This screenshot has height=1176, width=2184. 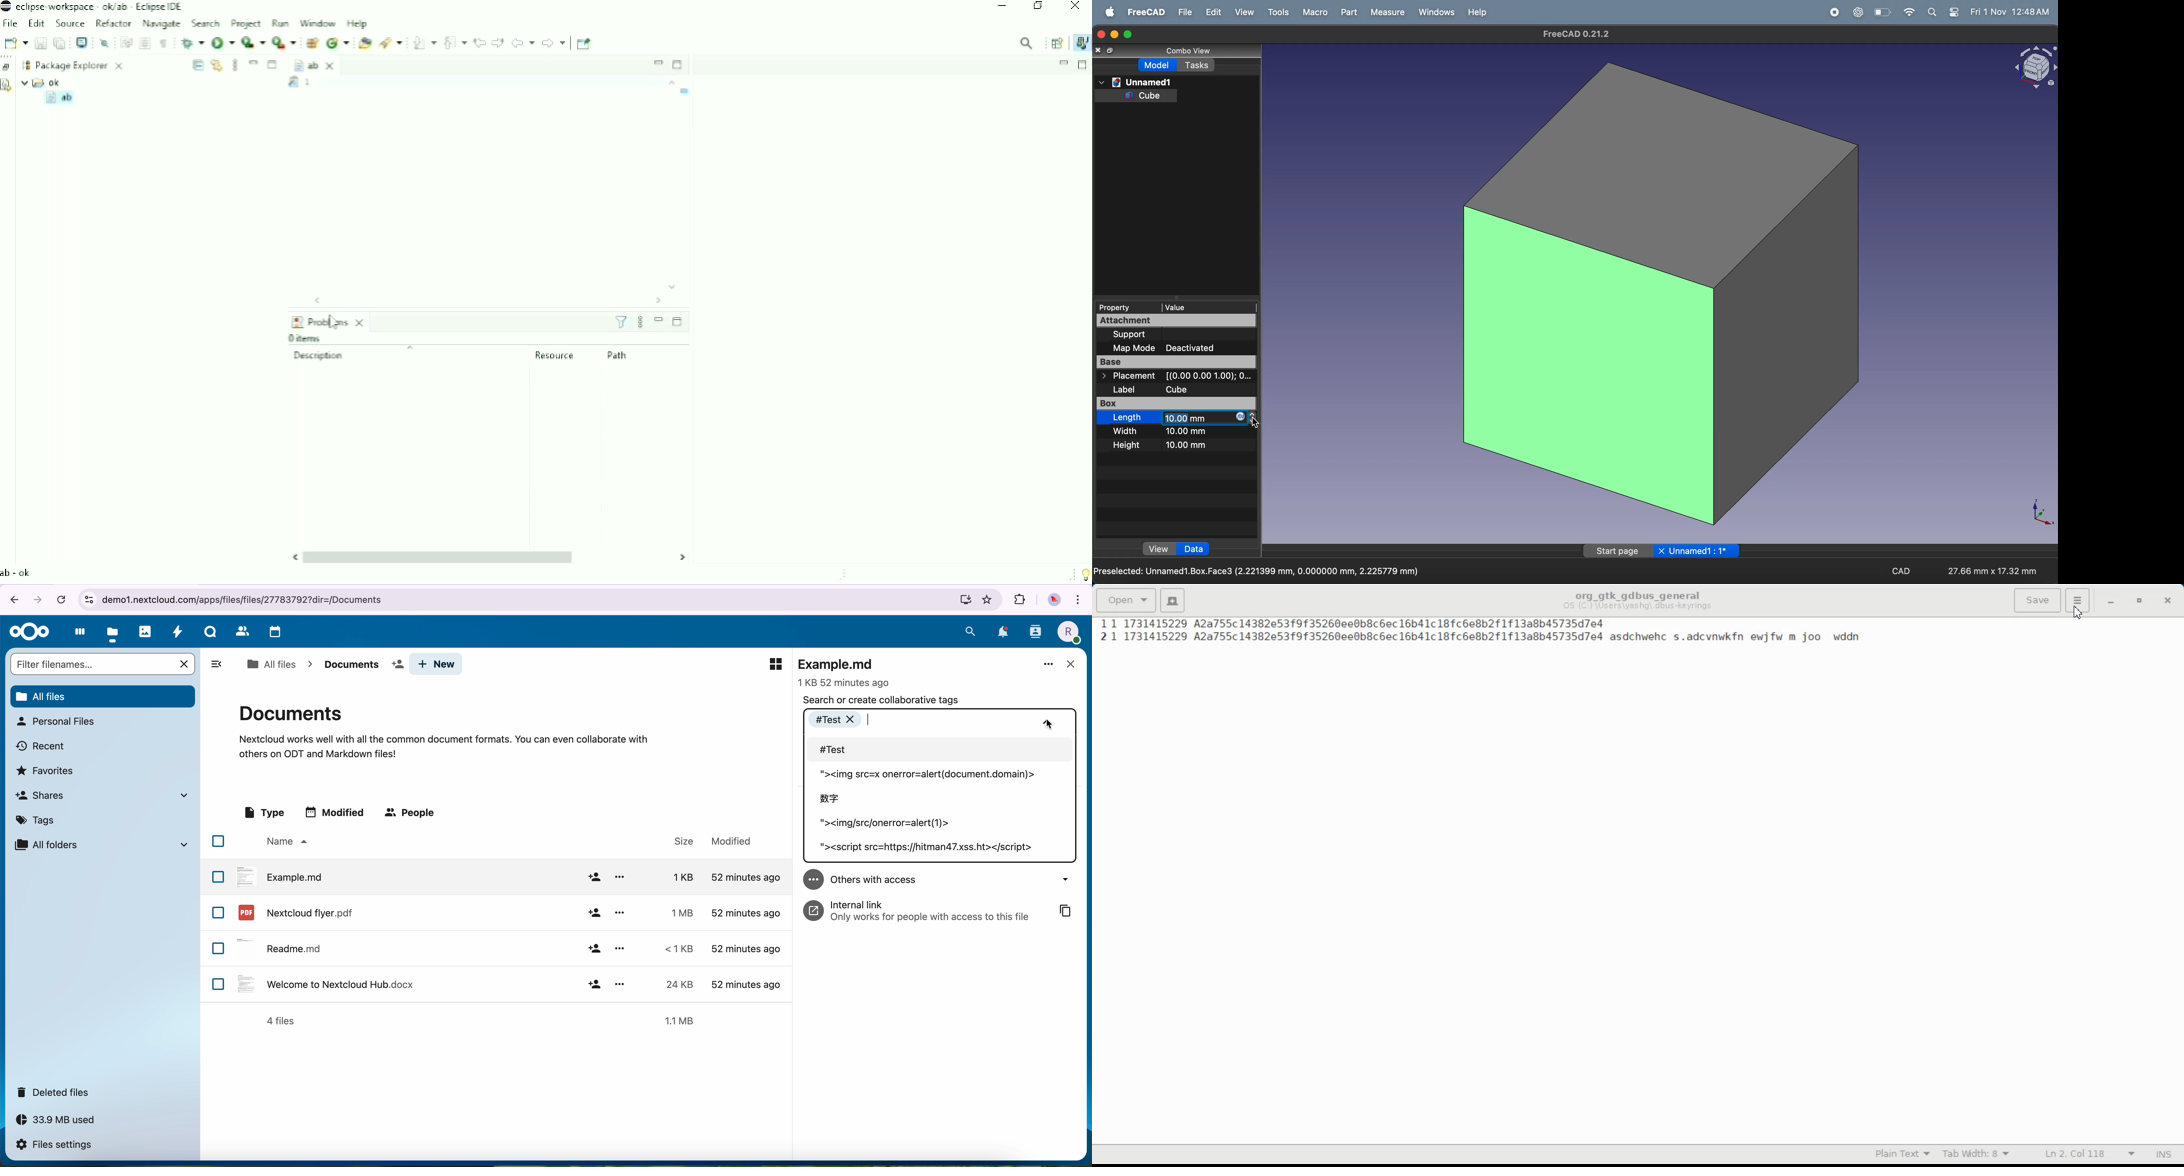 I want to click on 33.9 MB used, so click(x=63, y=1122).